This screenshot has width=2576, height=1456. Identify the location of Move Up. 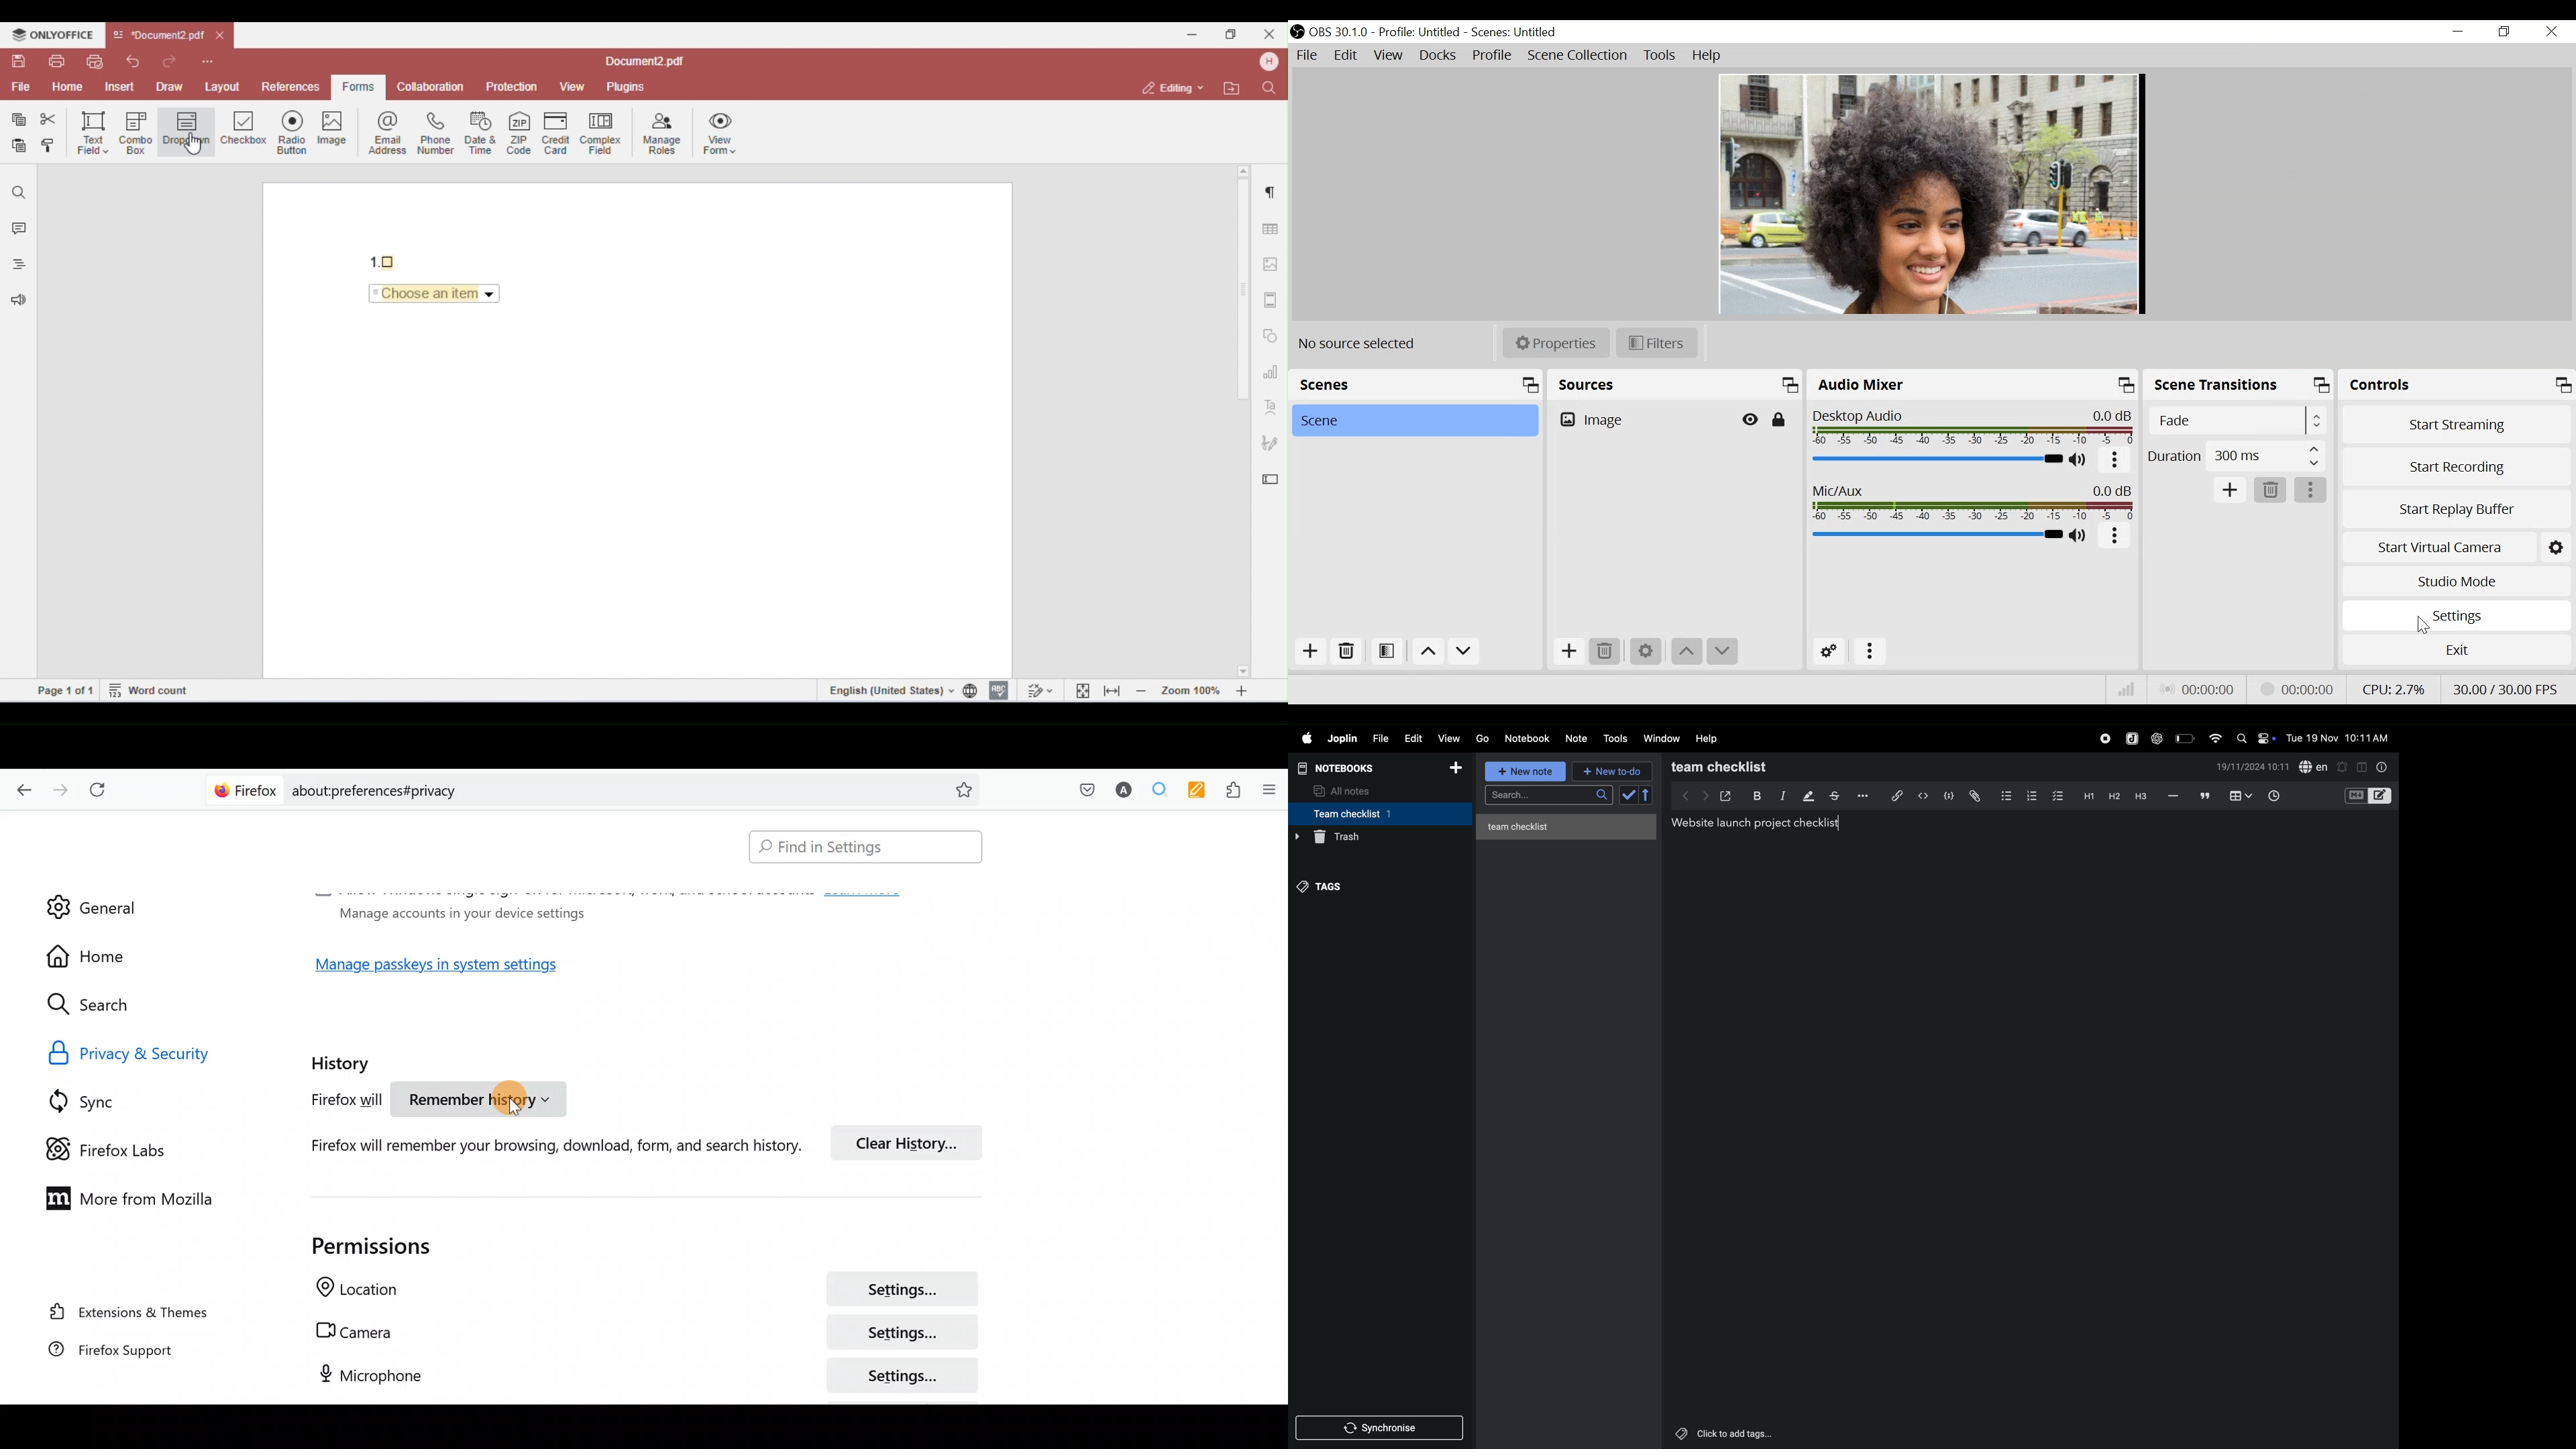
(1685, 651).